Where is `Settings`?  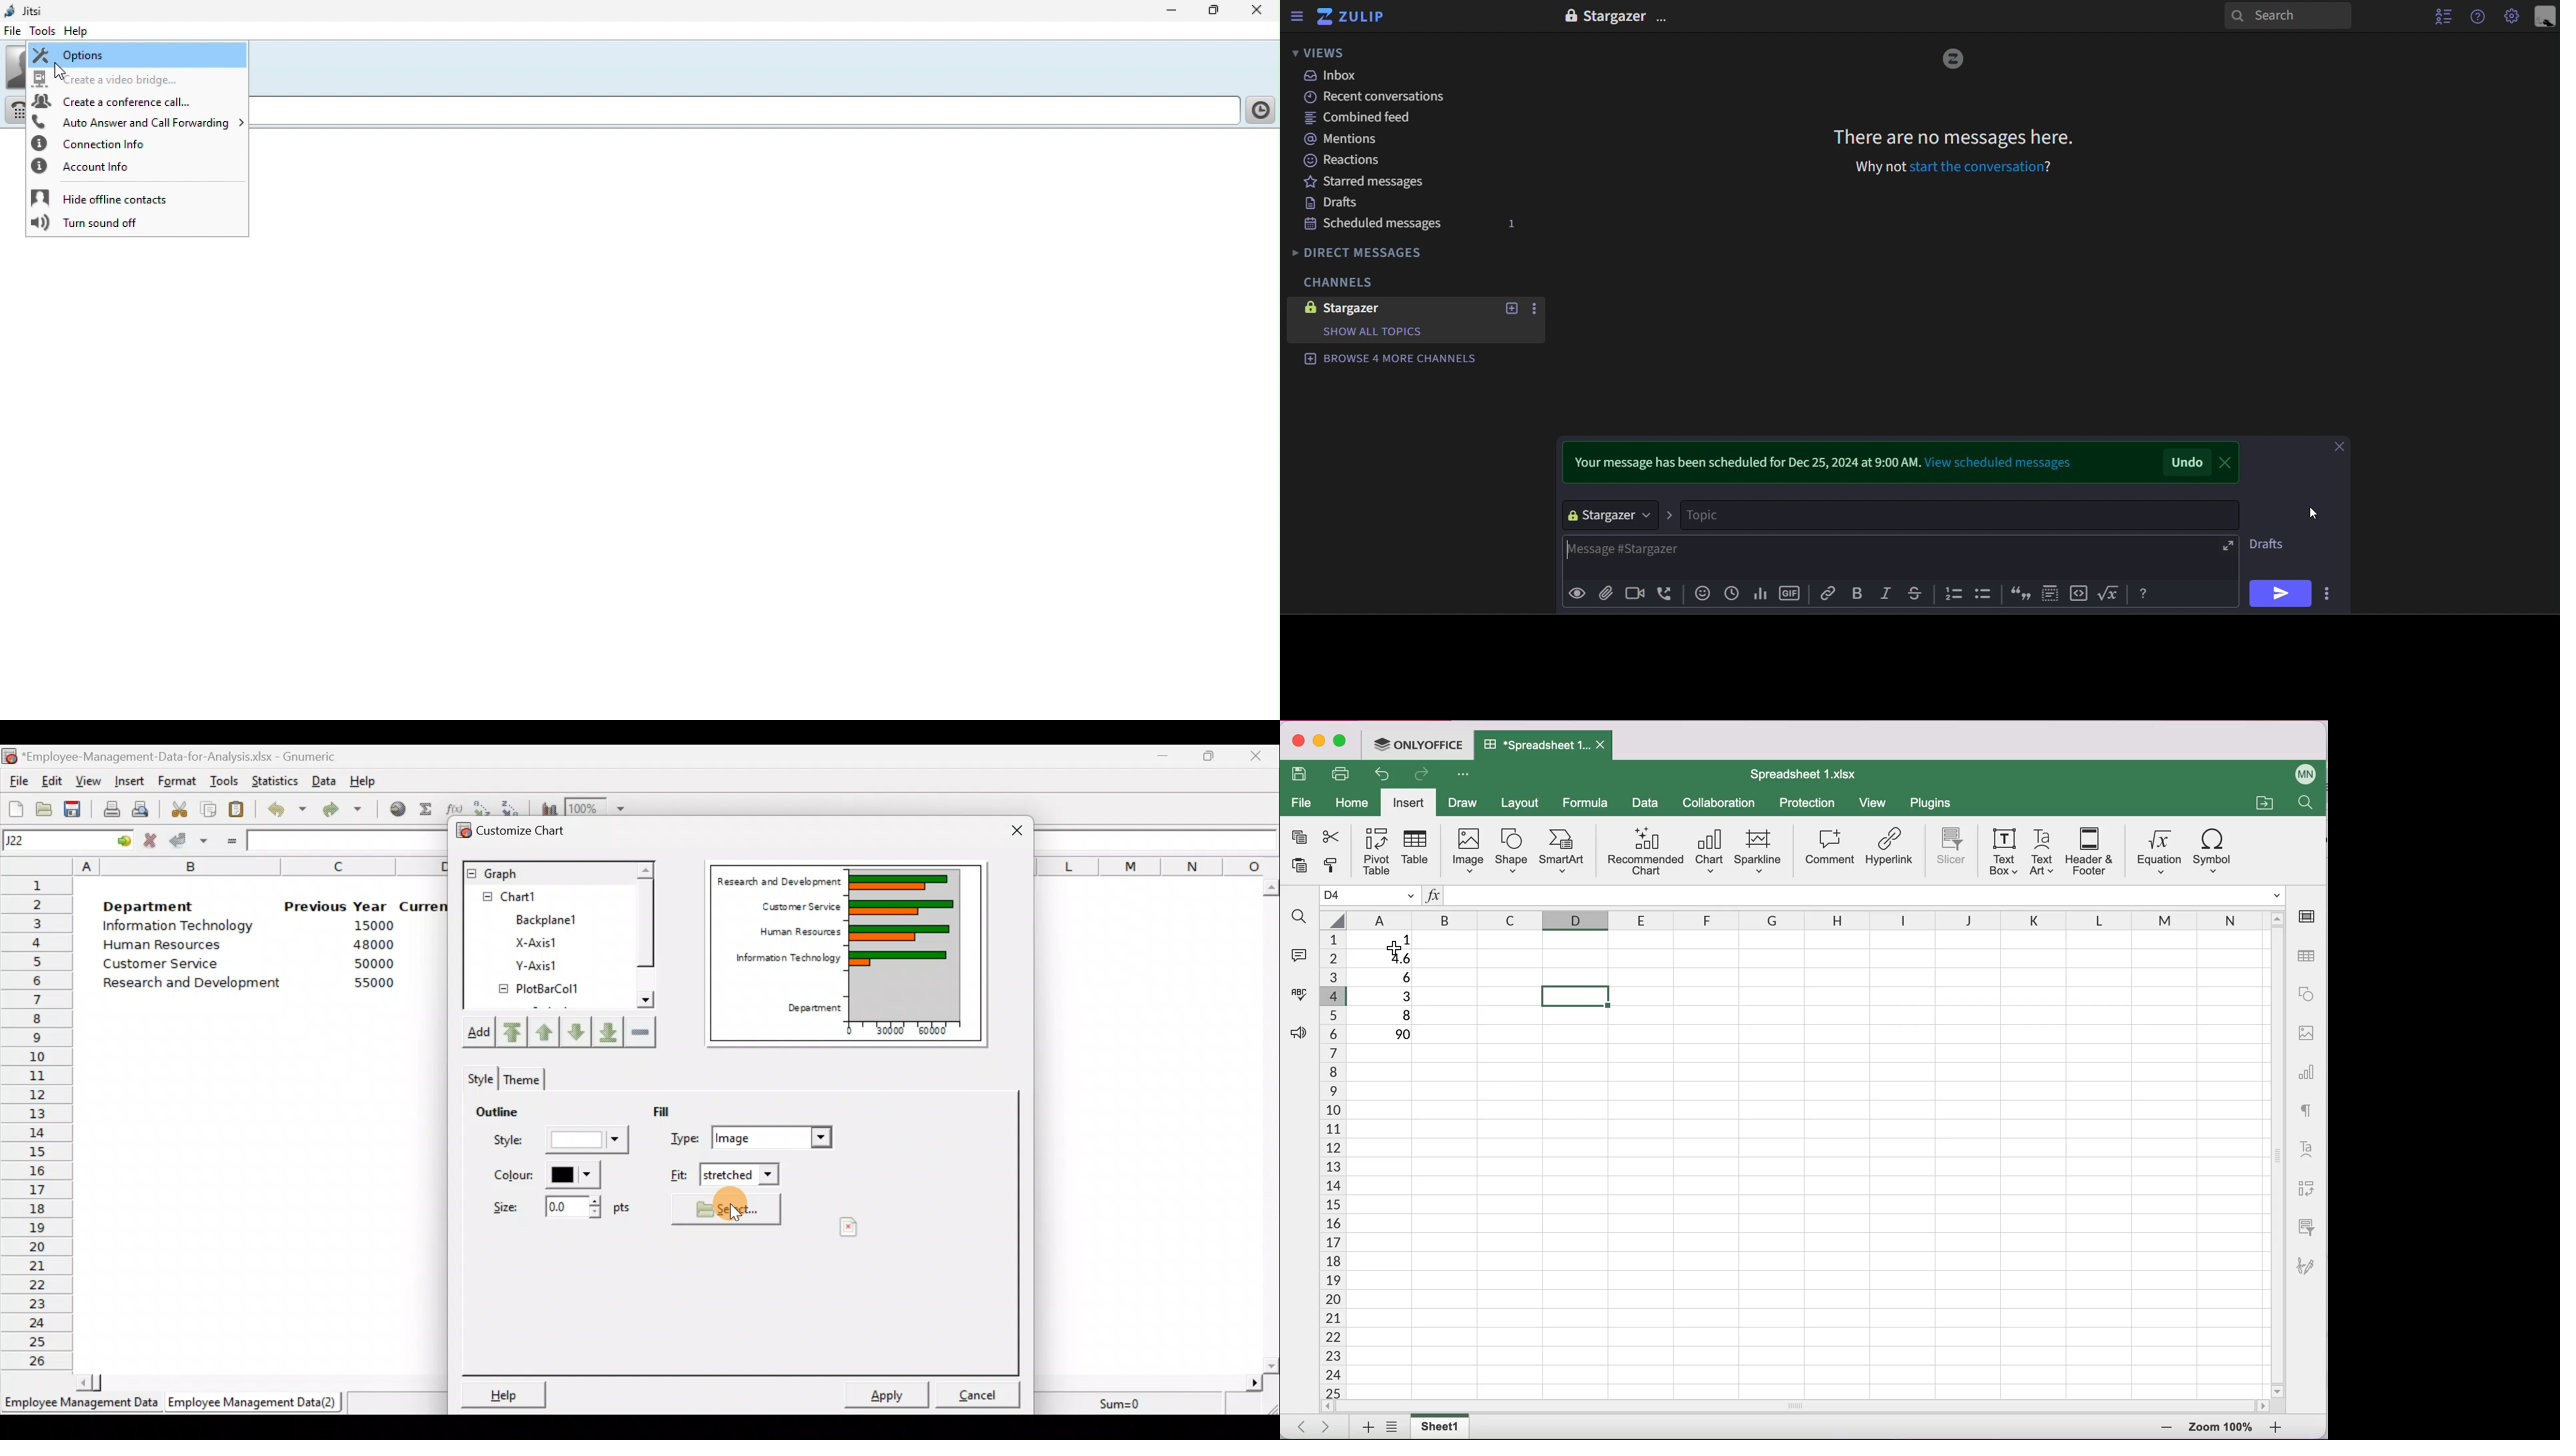 Settings is located at coordinates (2511, 17).